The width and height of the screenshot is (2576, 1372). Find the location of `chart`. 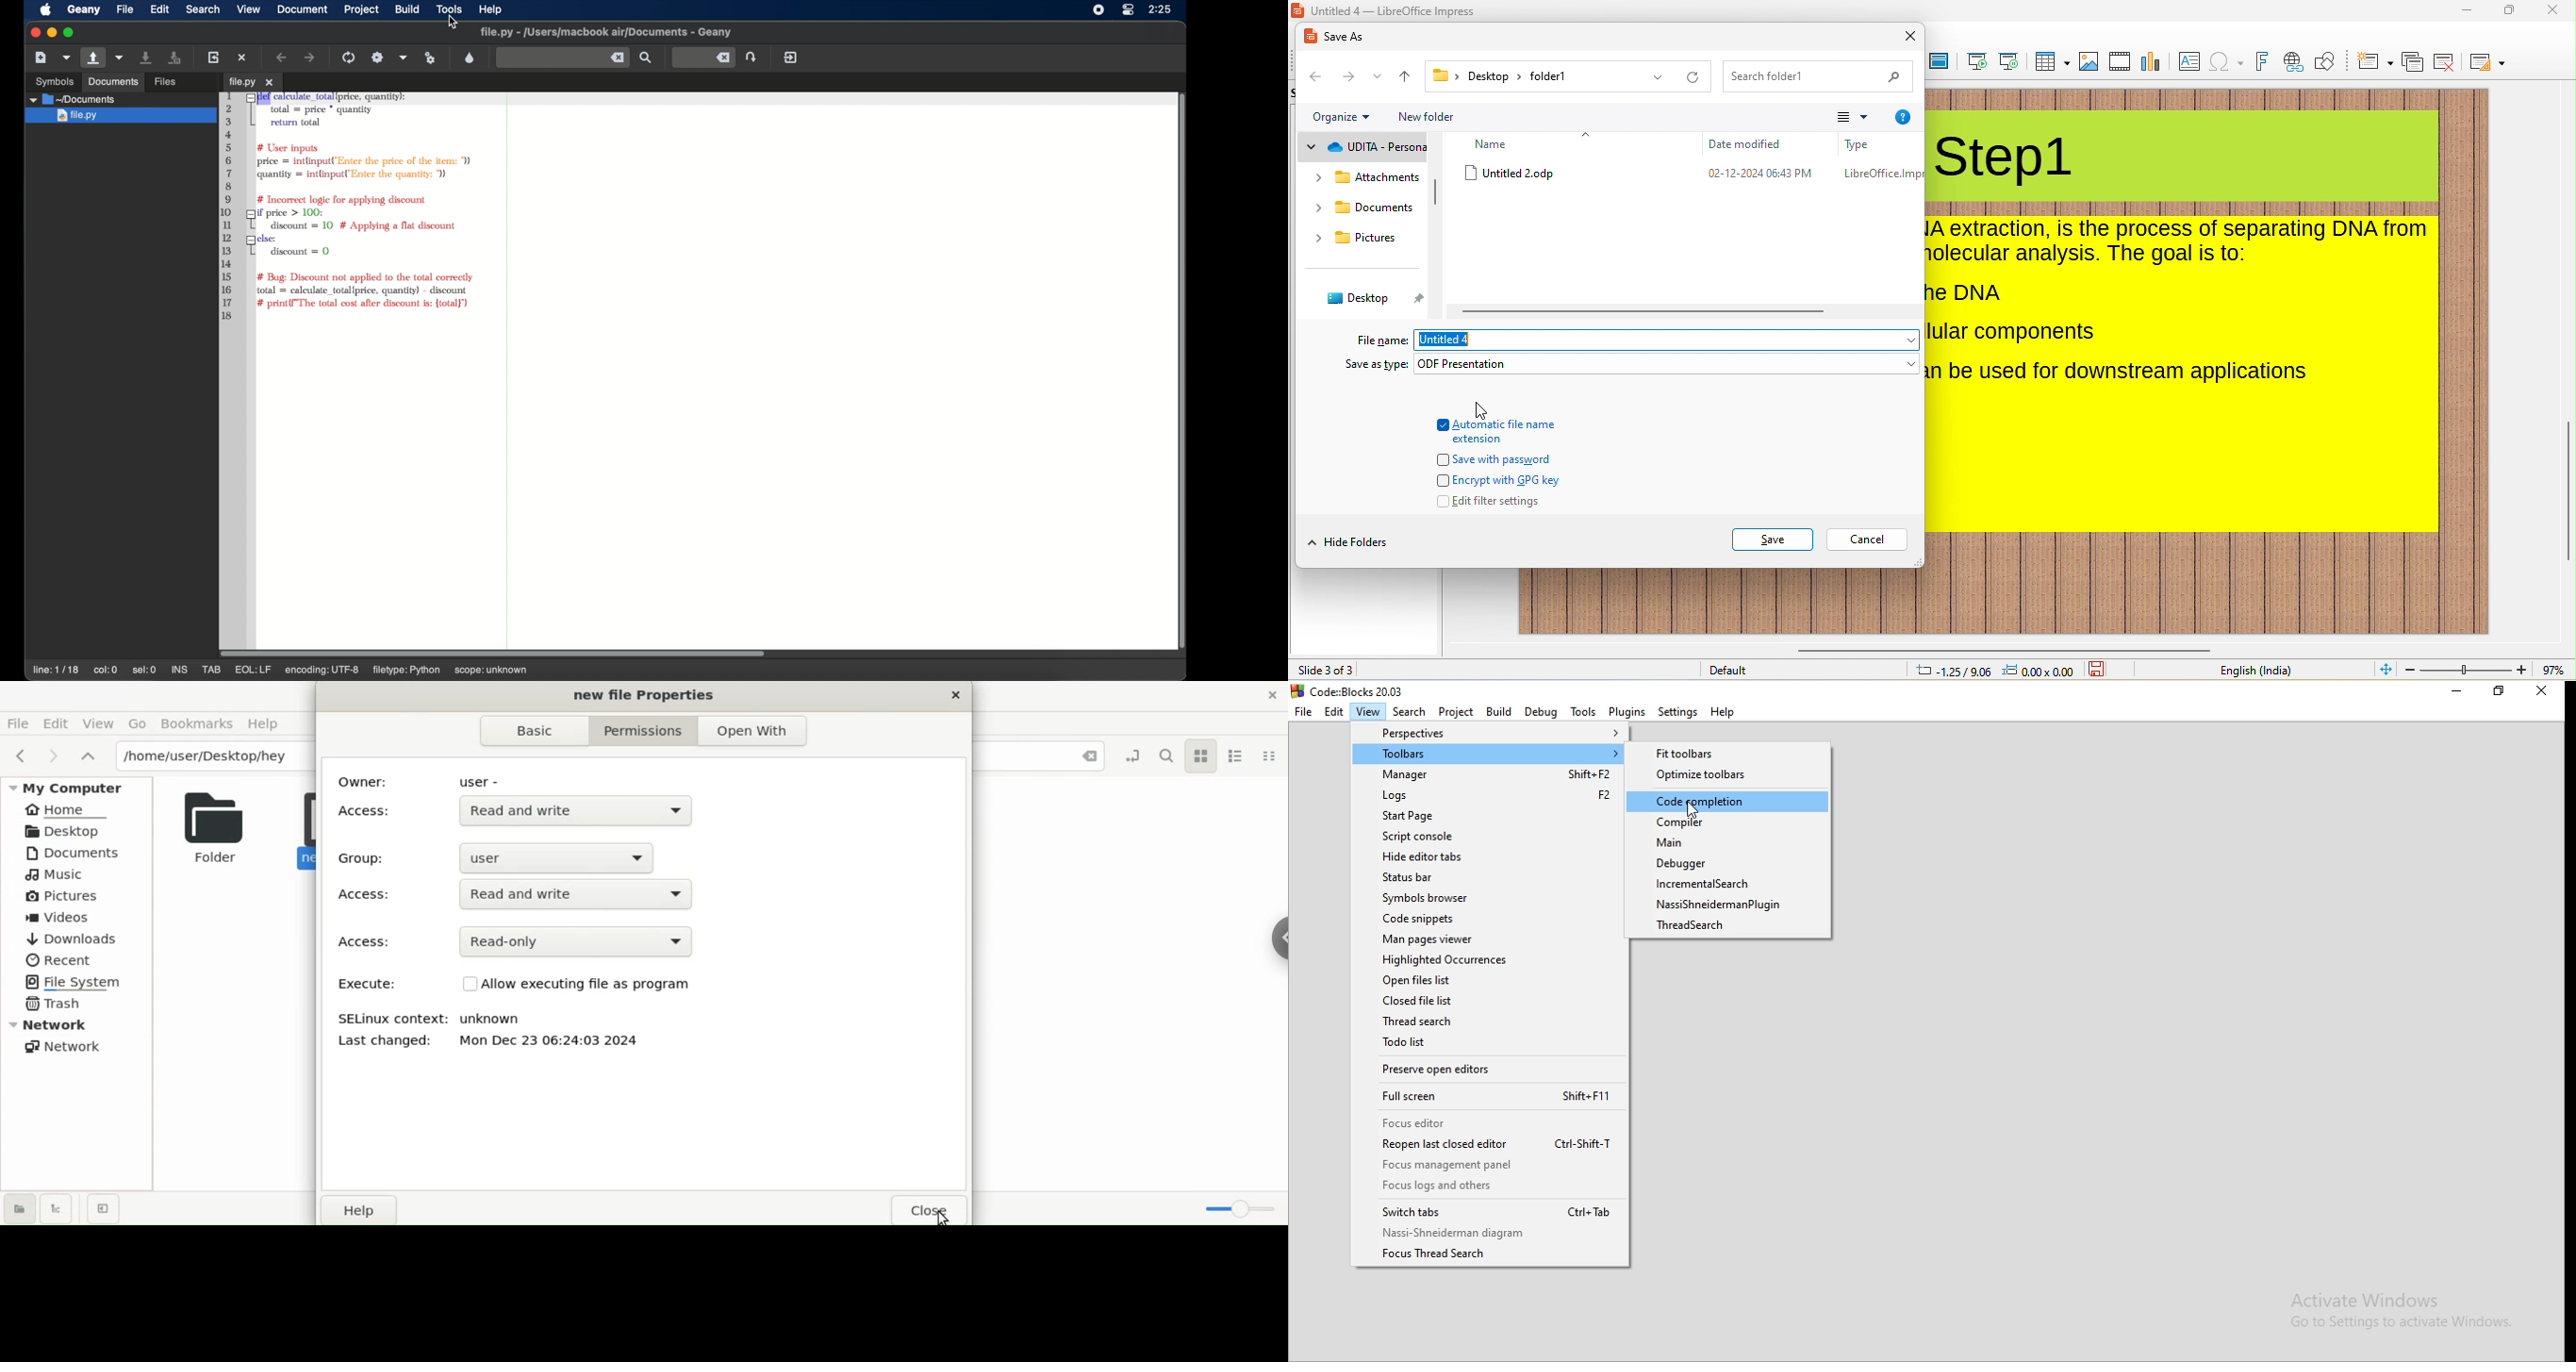

chart is located at coordinates (2153, 61).